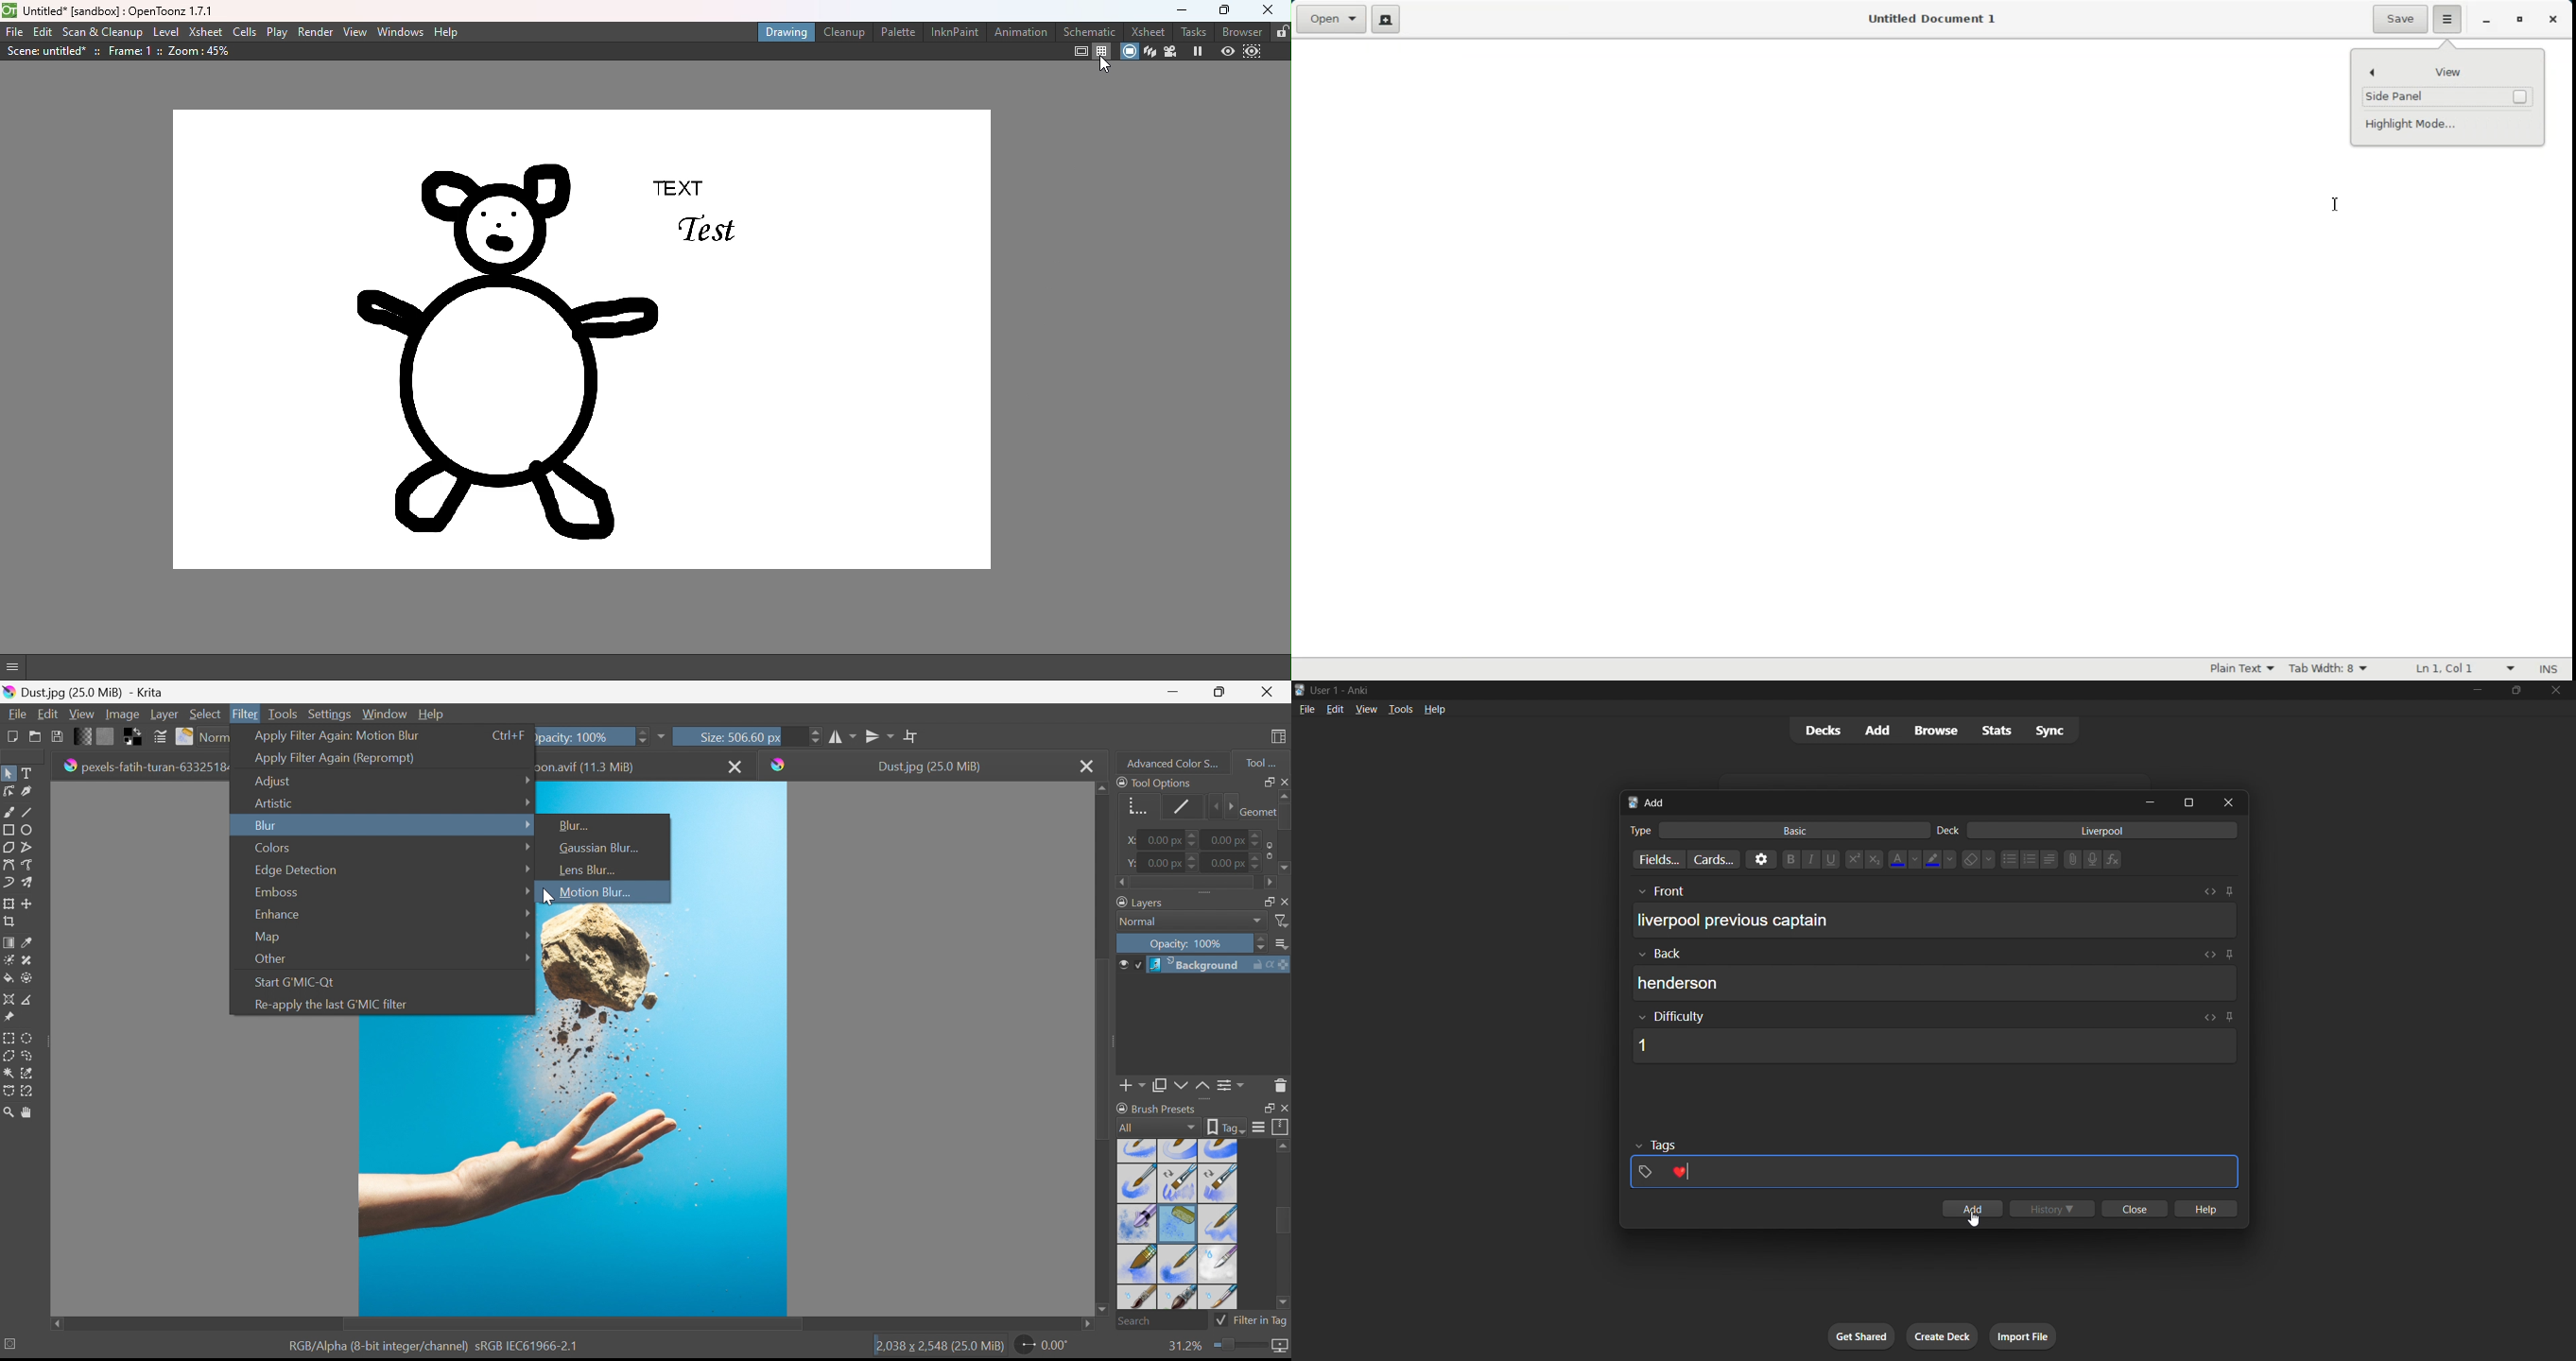 Image resolution: width=2576 pixels, height=1372 pixels. Describe the element at coordinates (337, 734) in the screenshot. I see `Apply filter again: Motion blur` at that location.